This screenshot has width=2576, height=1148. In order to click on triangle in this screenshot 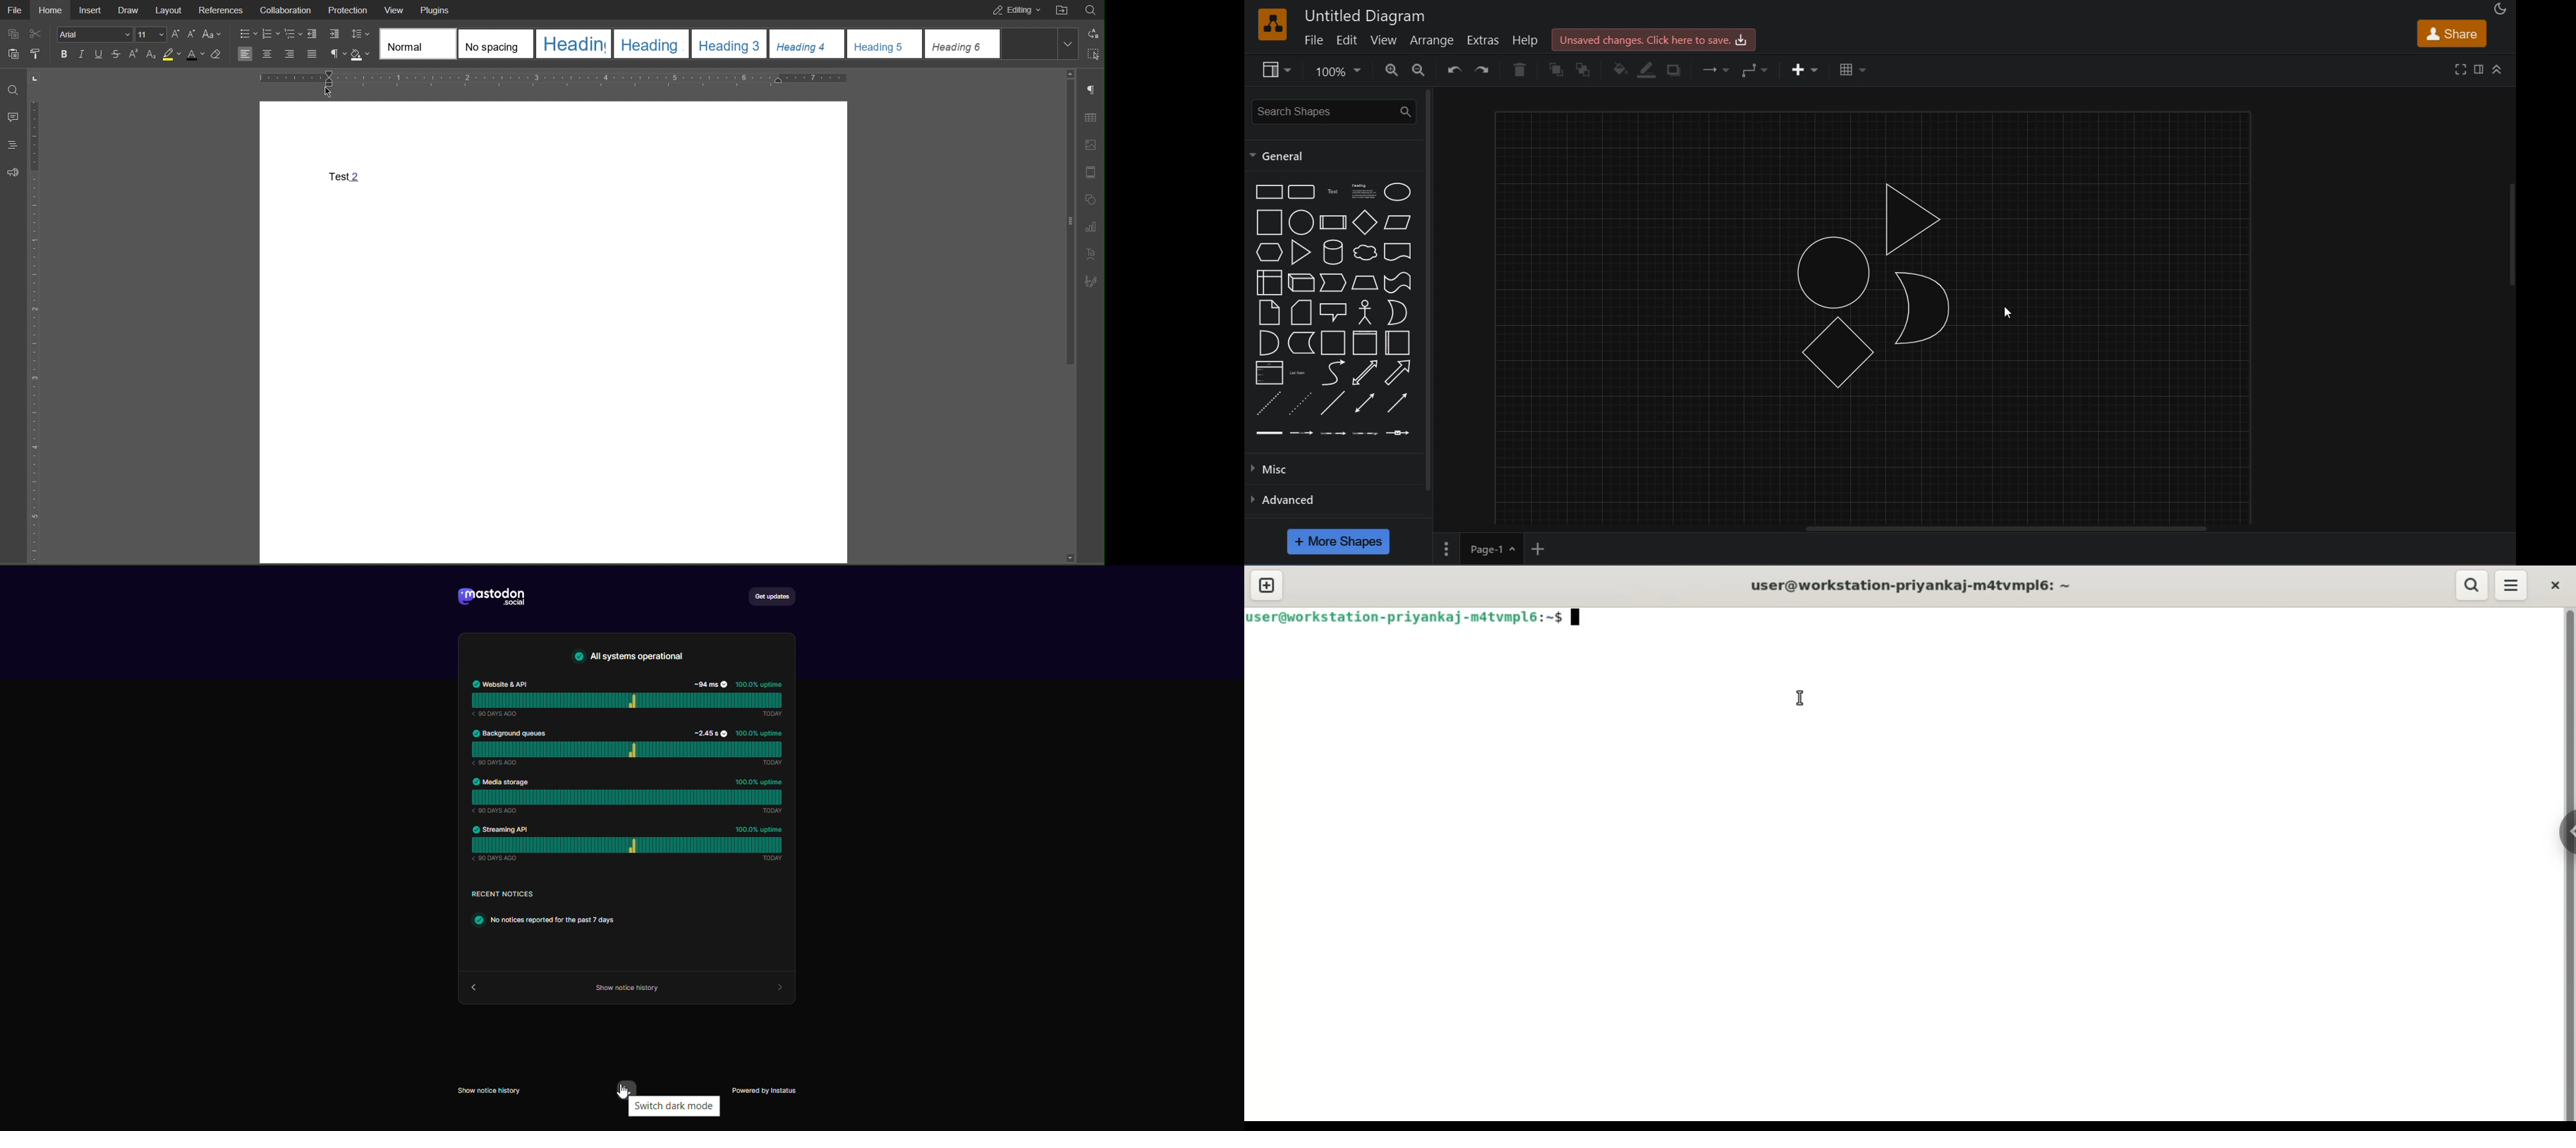, I will do `click(1301, 252)`.